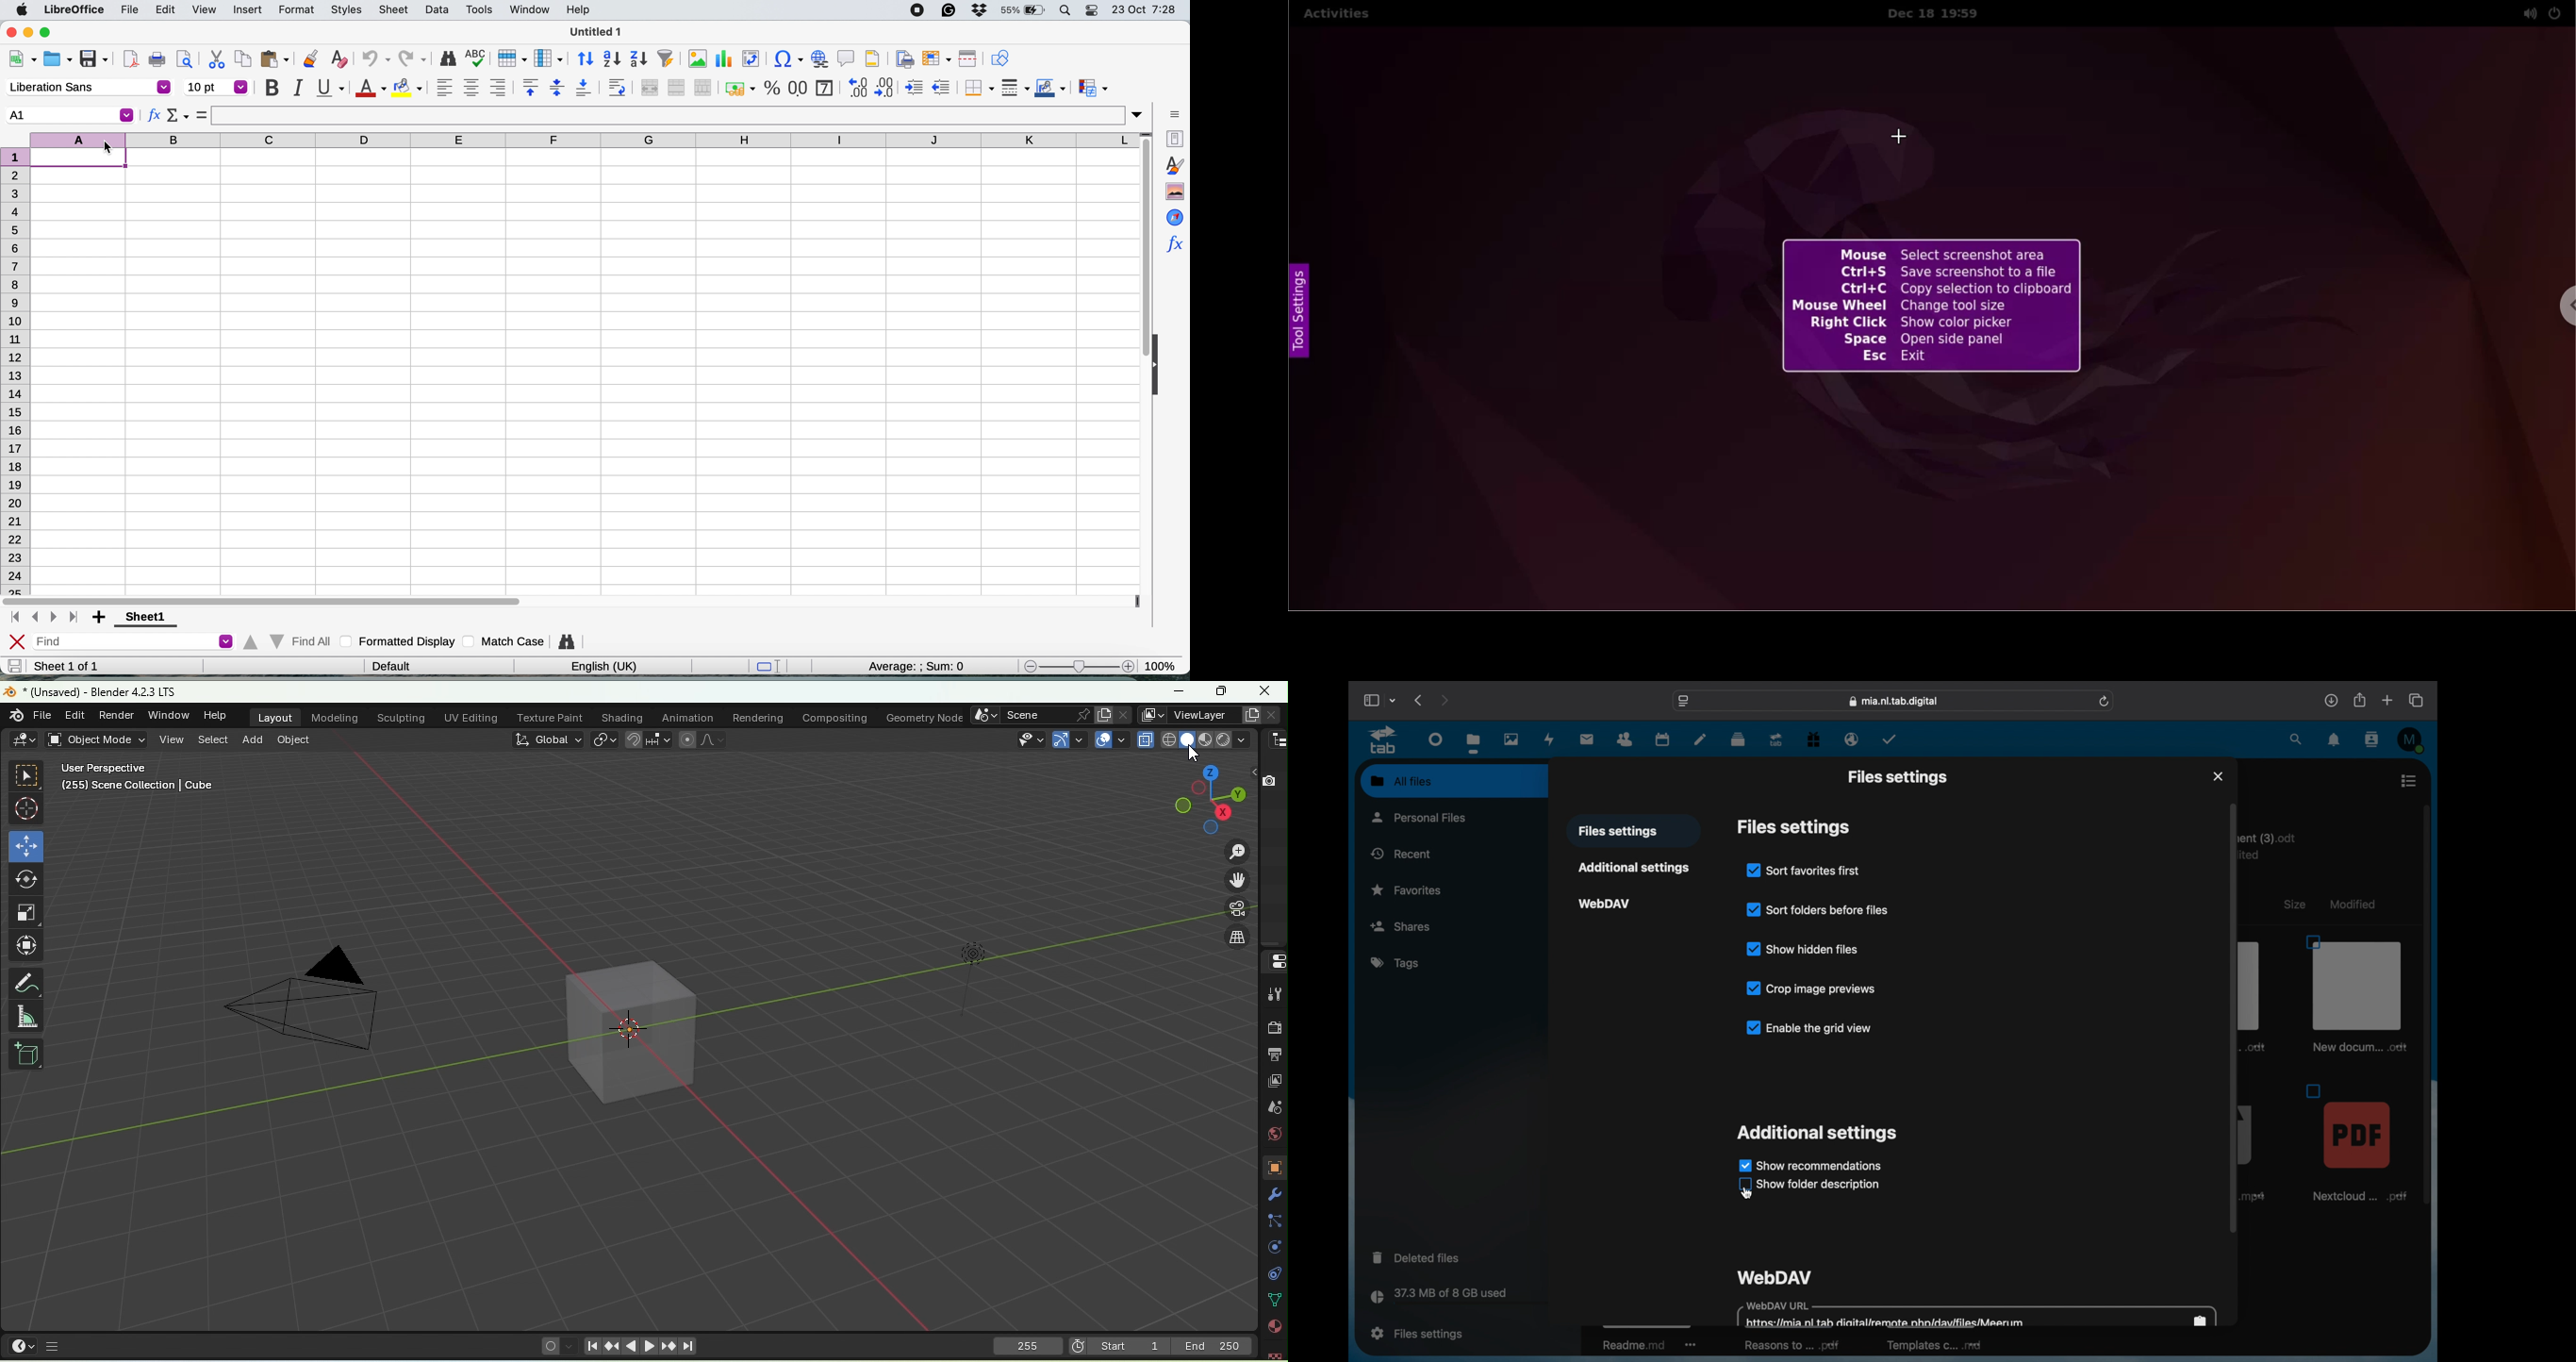 The height and width of the screenshot is (1372, 2576). I want to click on files settings, so click(1898, 777).